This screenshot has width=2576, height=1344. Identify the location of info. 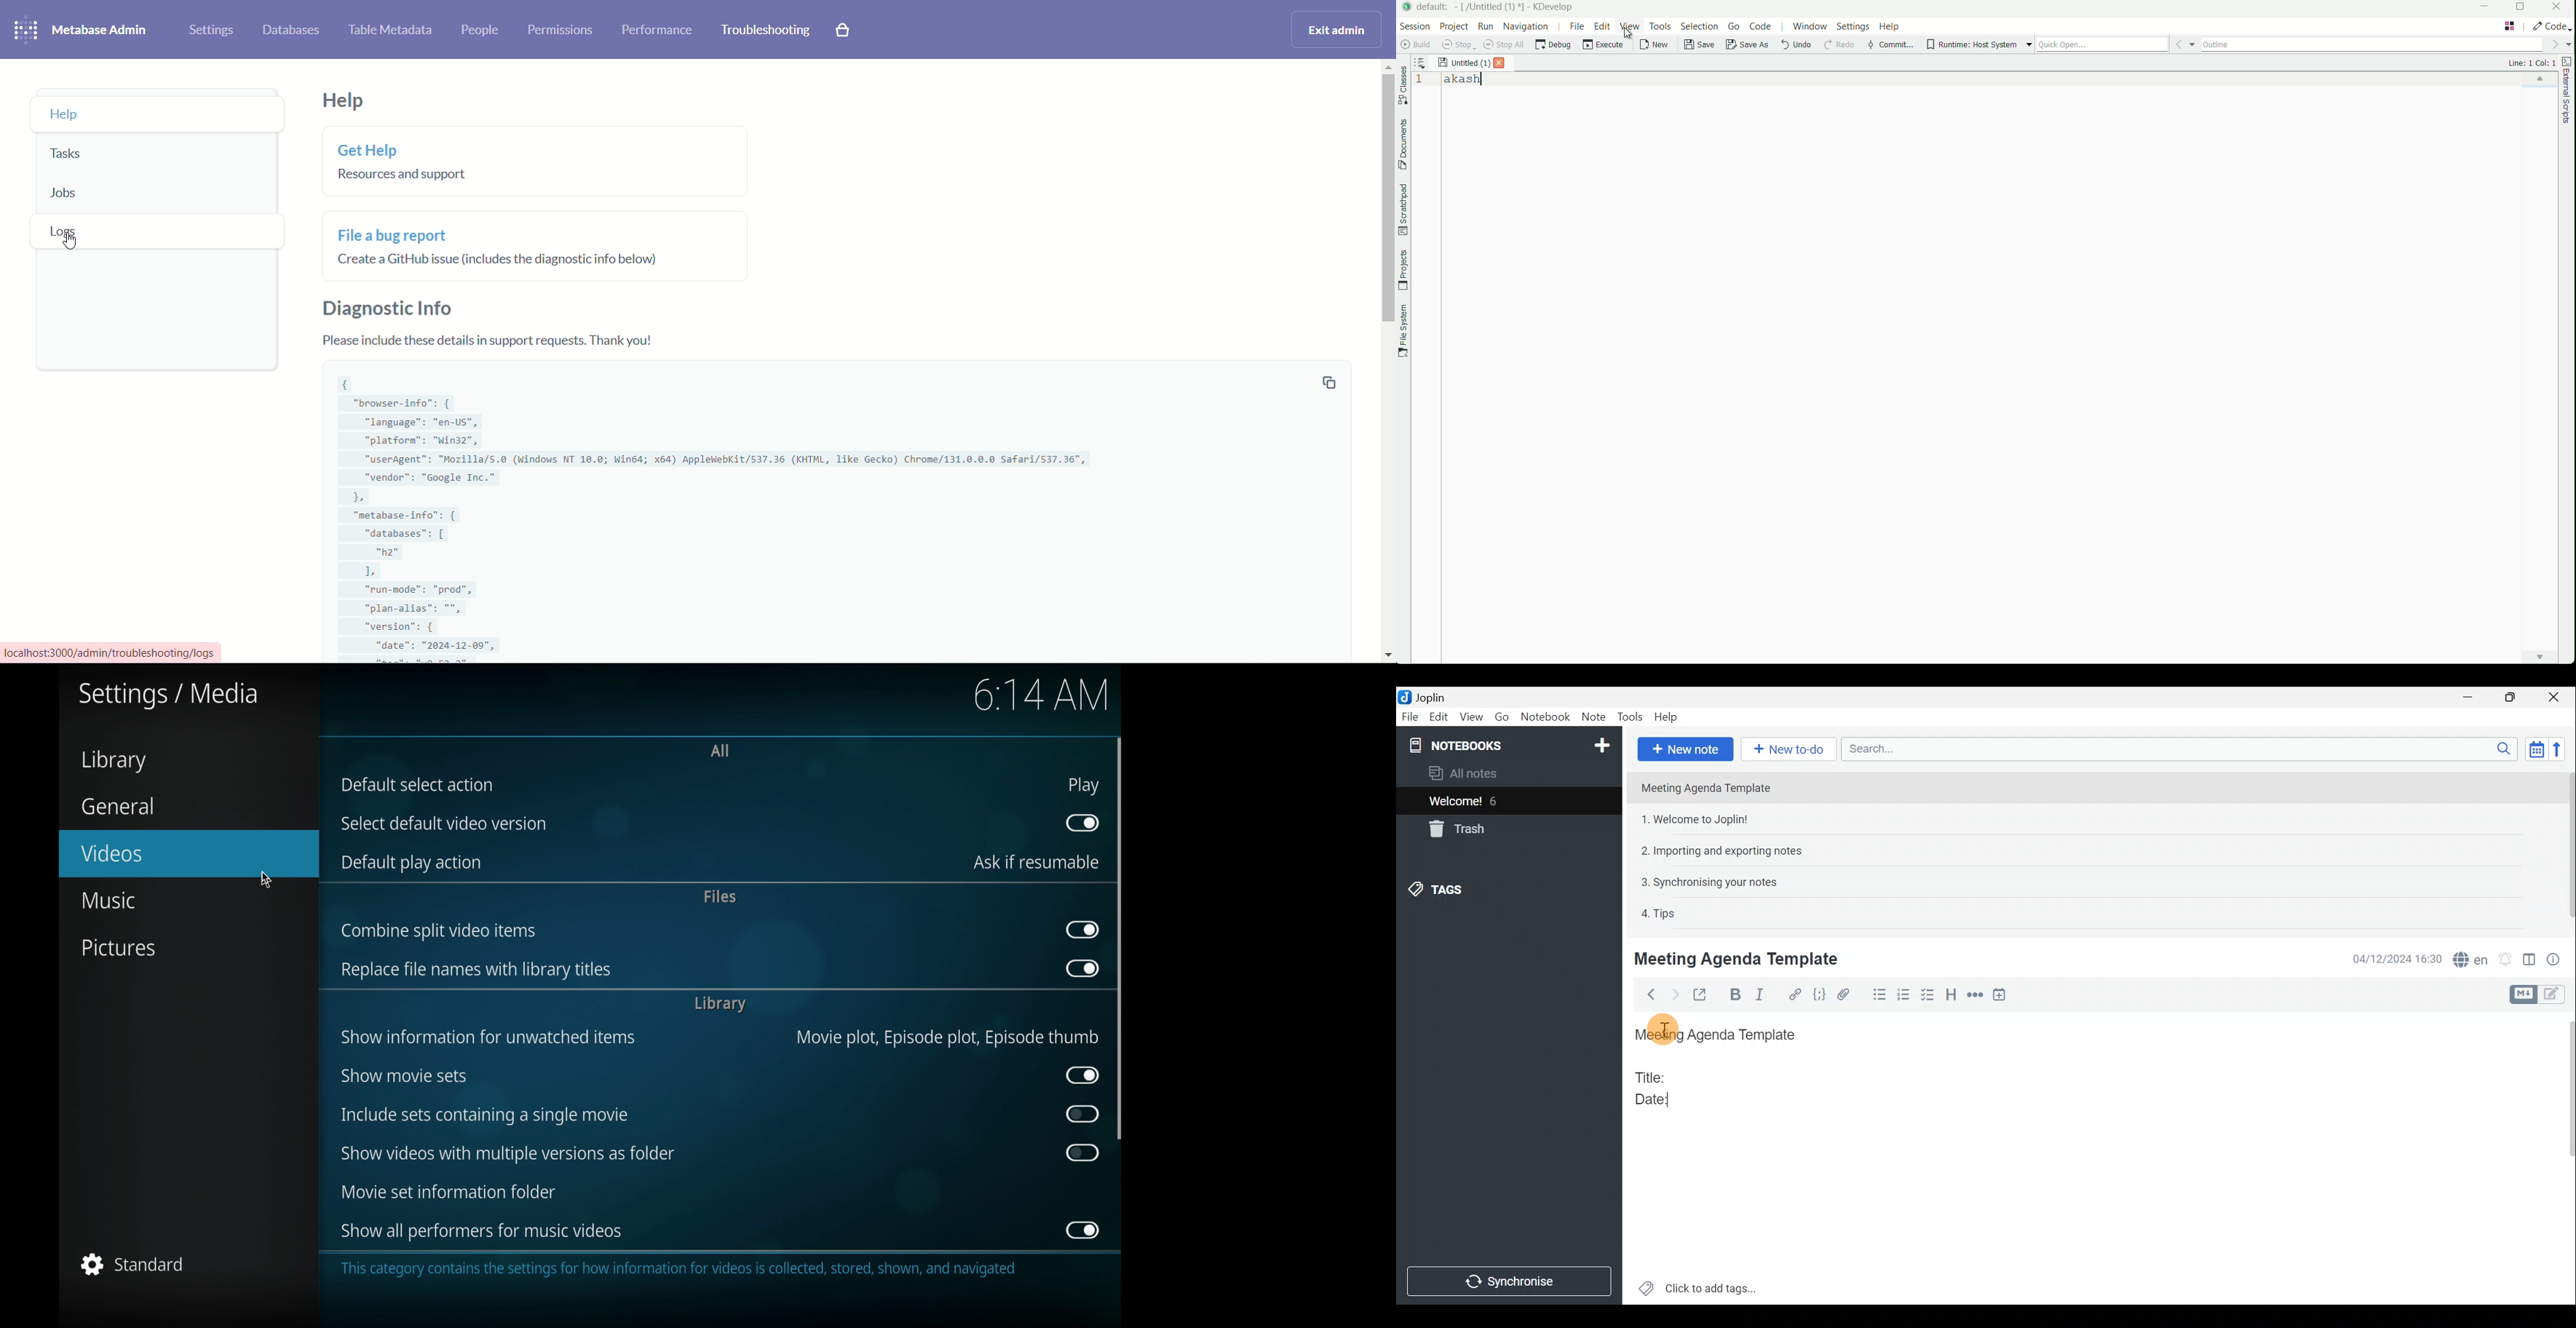
(678, 1268).